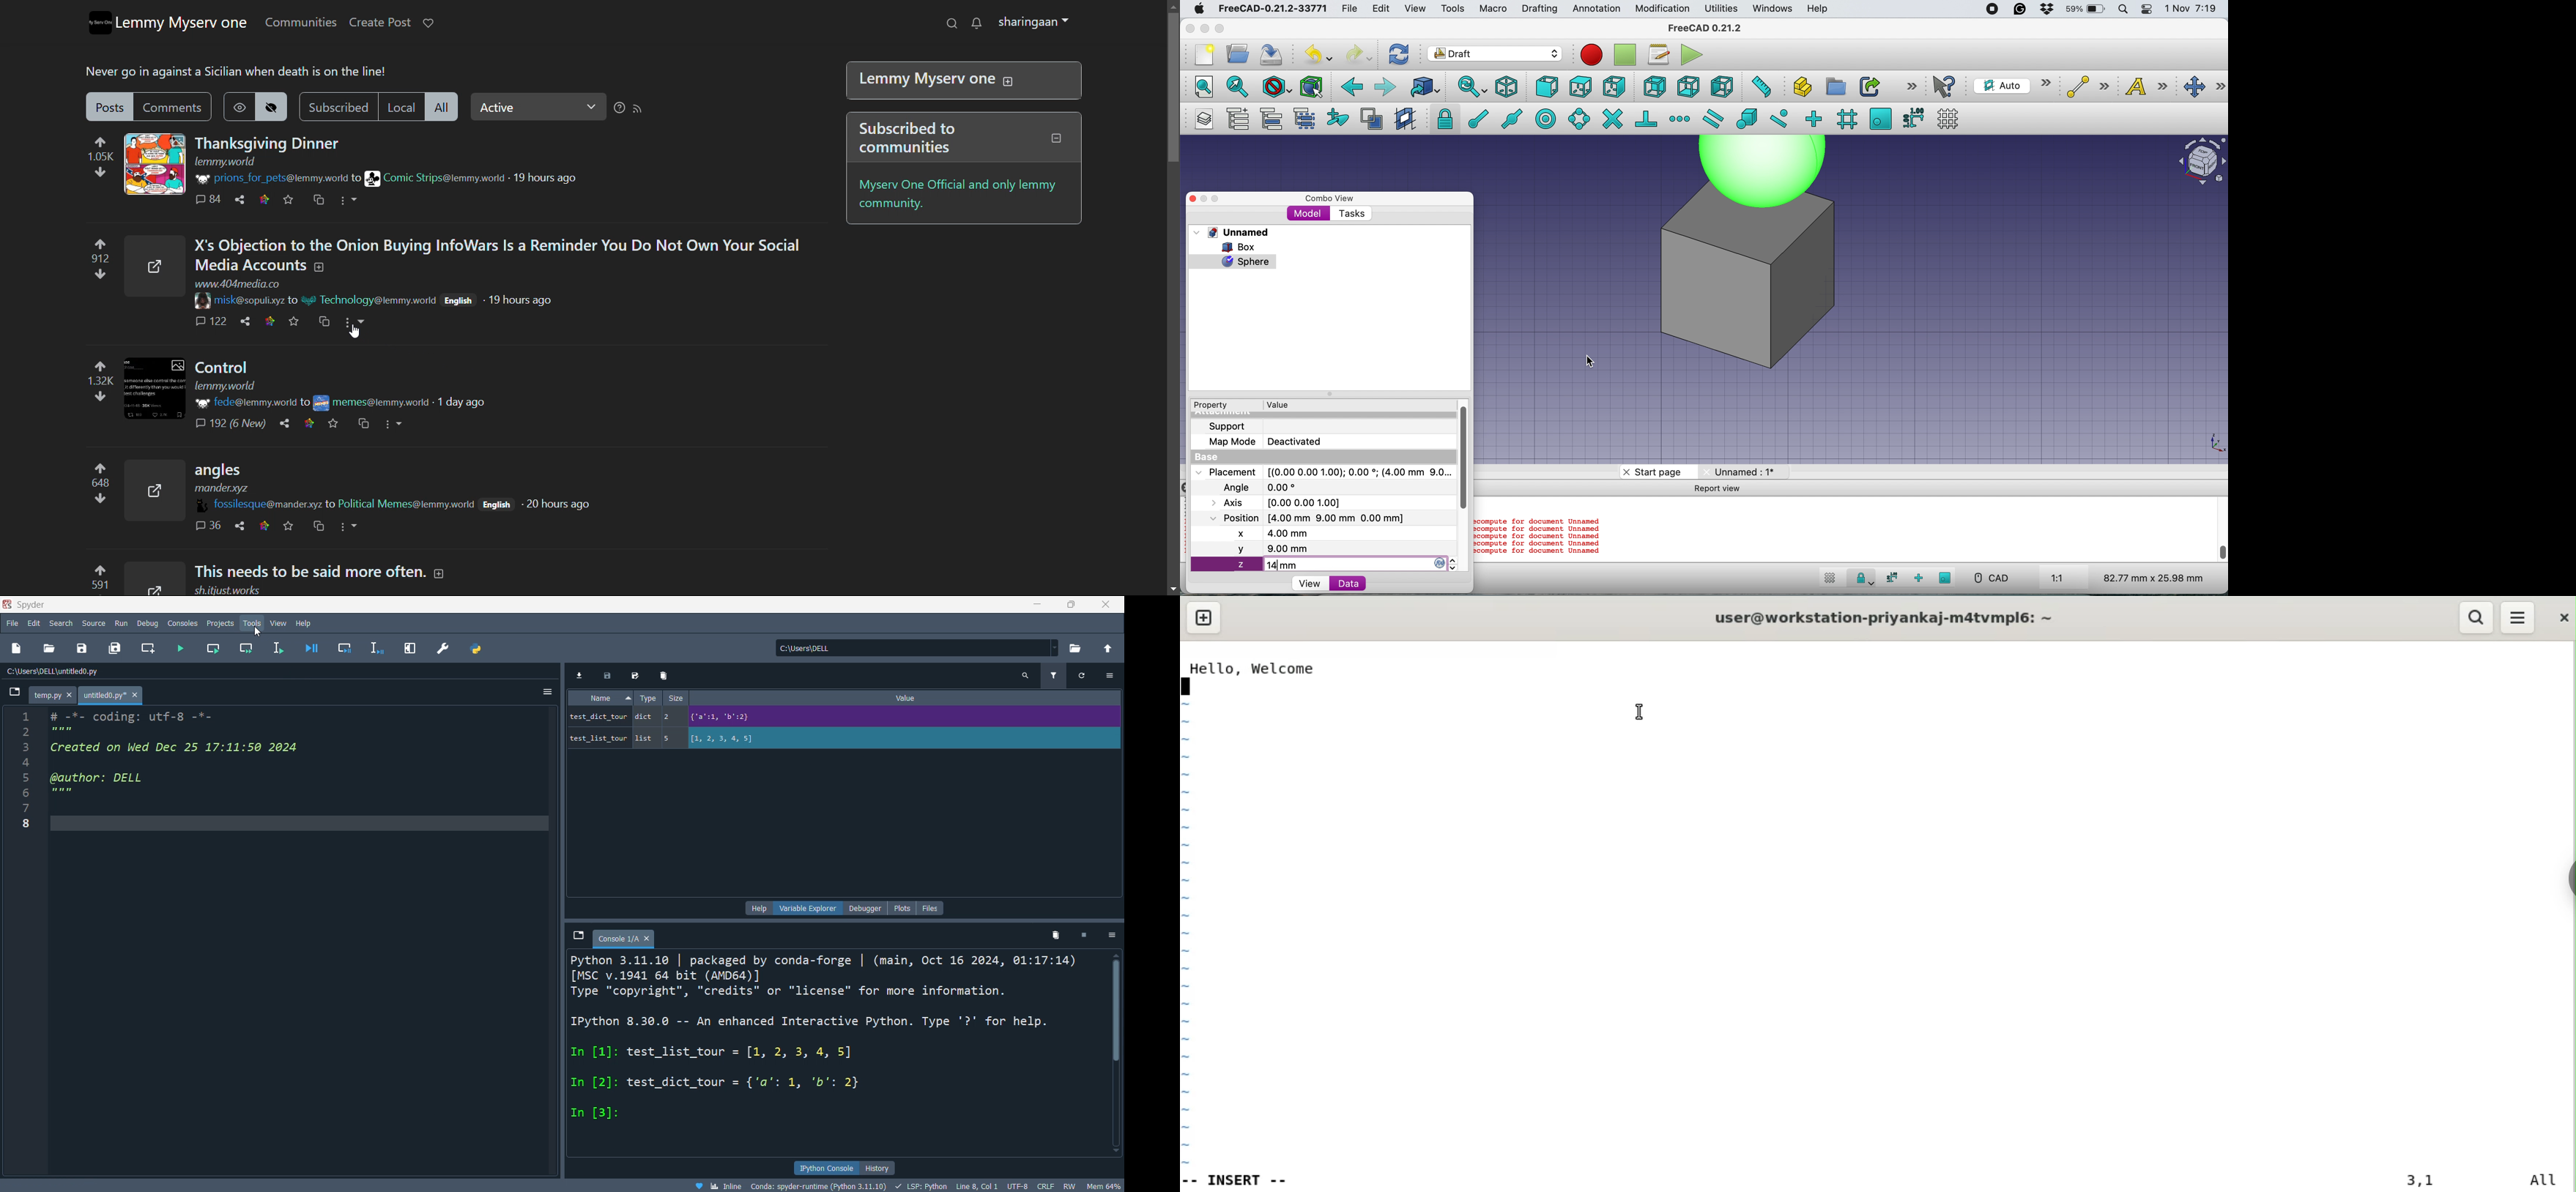 The height and width of the screenshot is (1204, 2576). Describe the element at coordinates (207, 526) in the screenshot. I see `comments` at that location.